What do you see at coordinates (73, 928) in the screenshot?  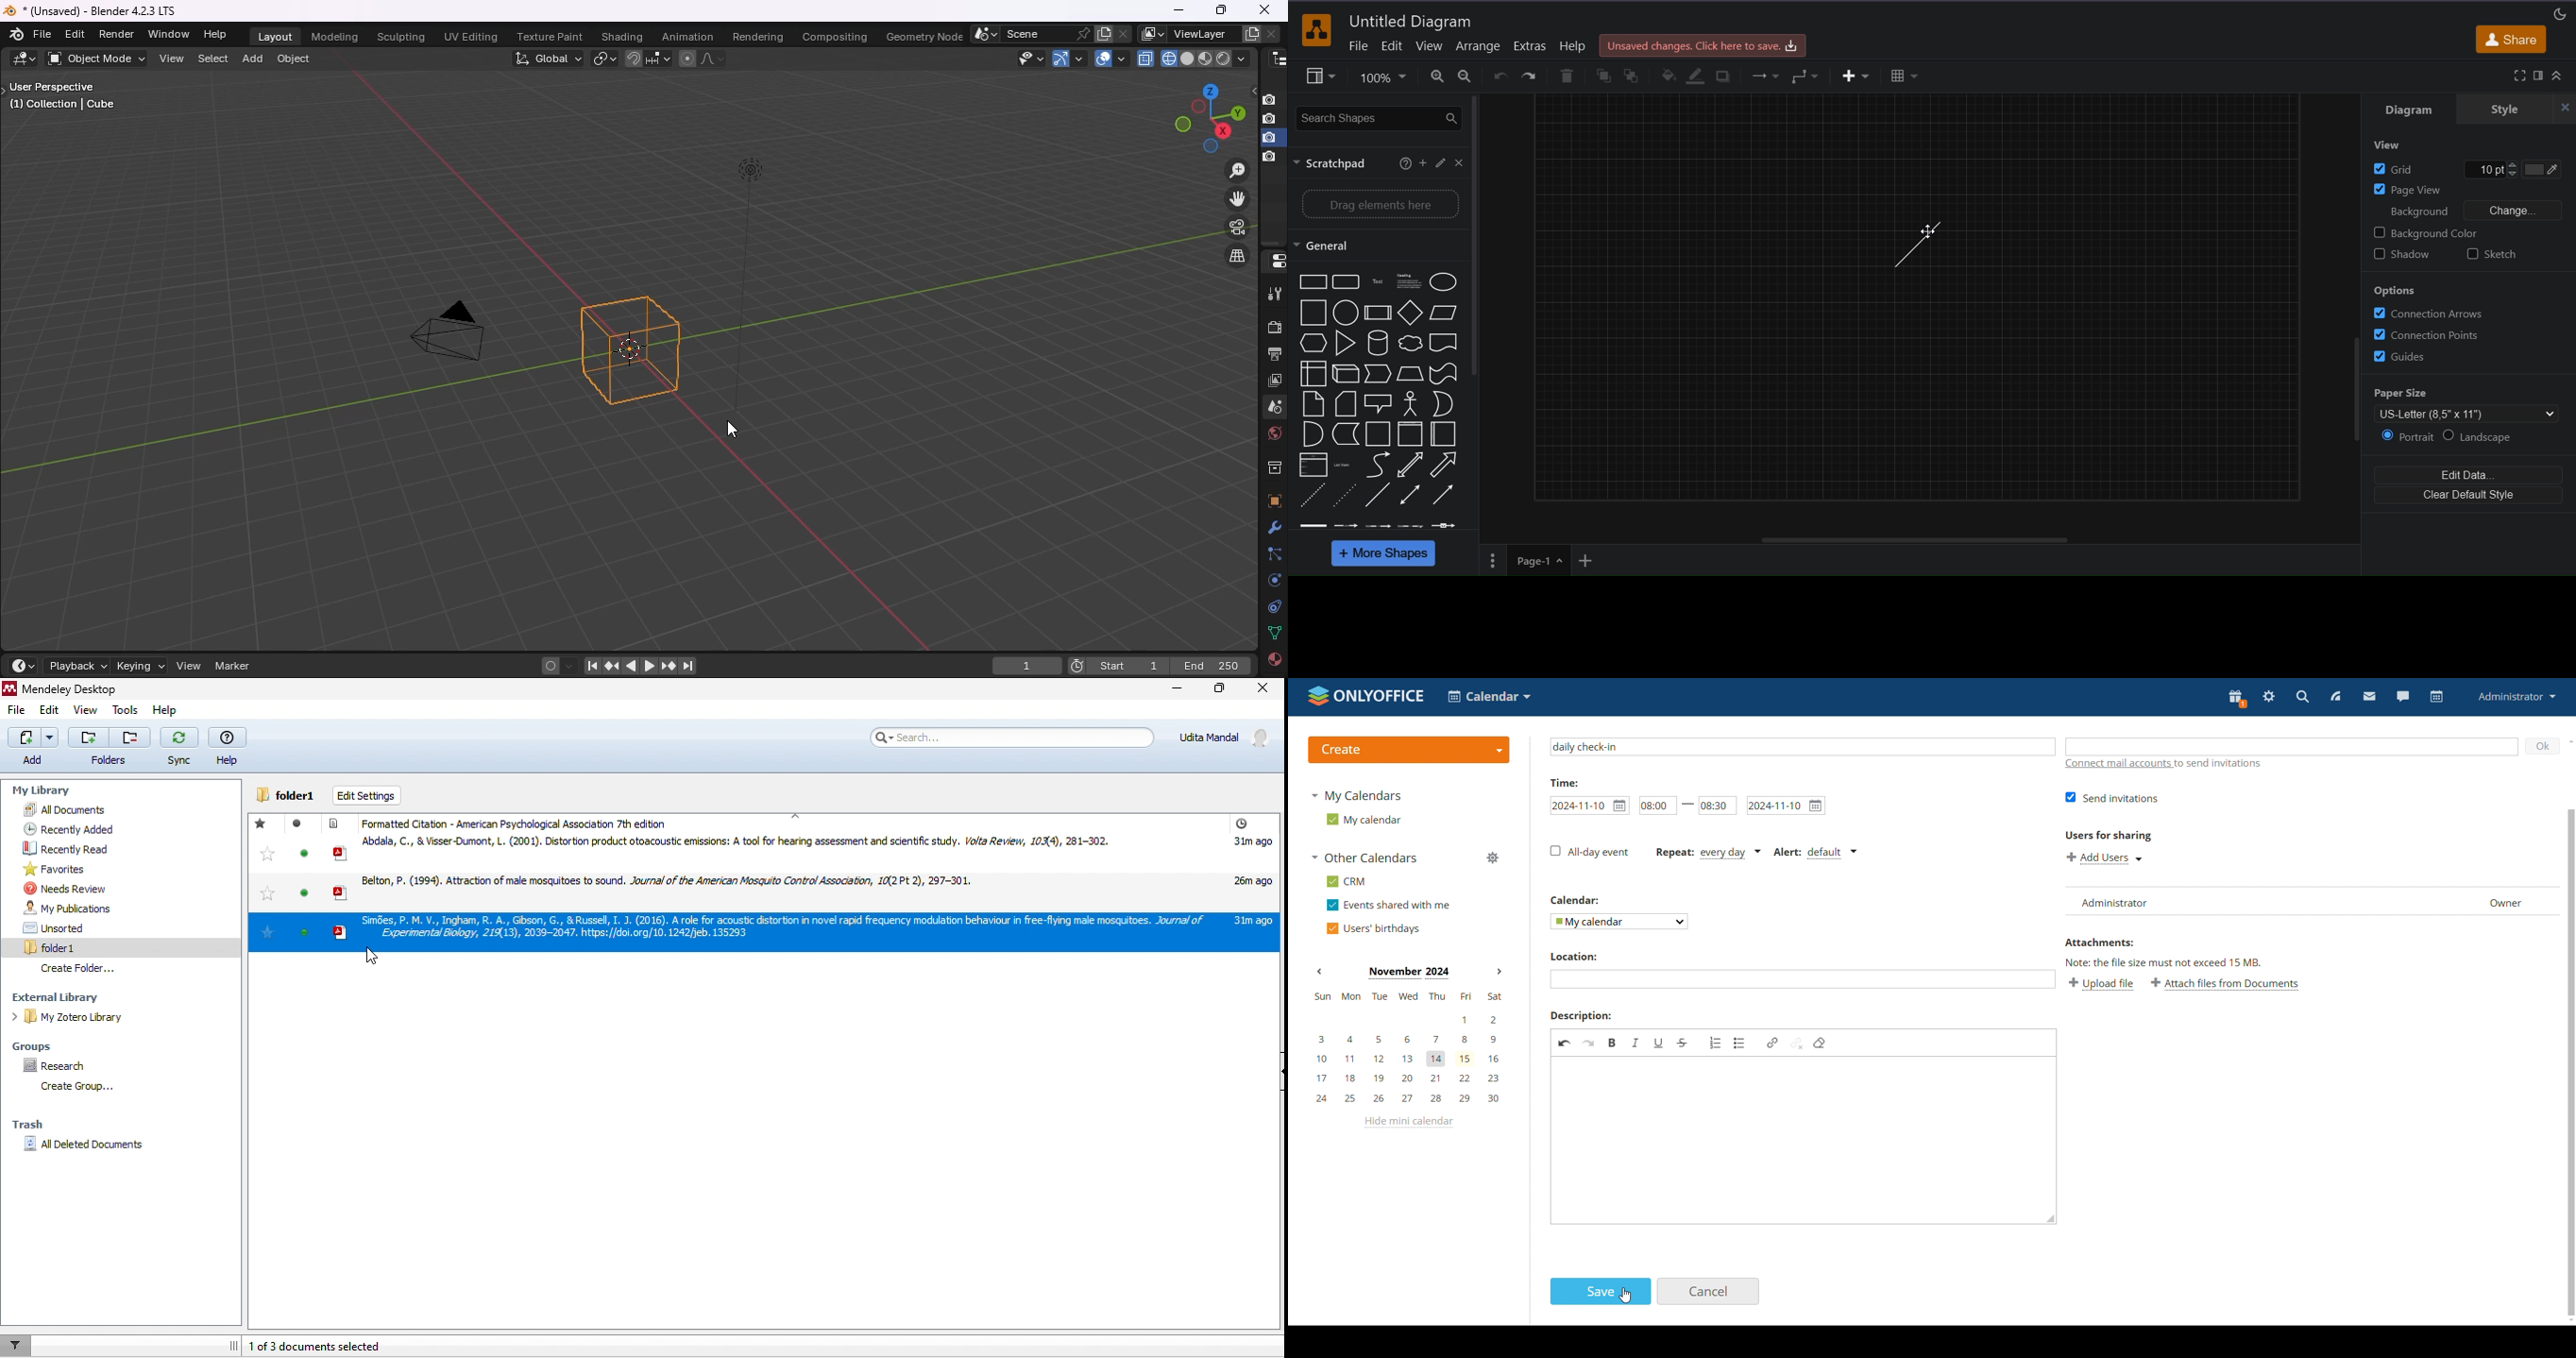 I see `unsorted` at bounding box center [73, 928].